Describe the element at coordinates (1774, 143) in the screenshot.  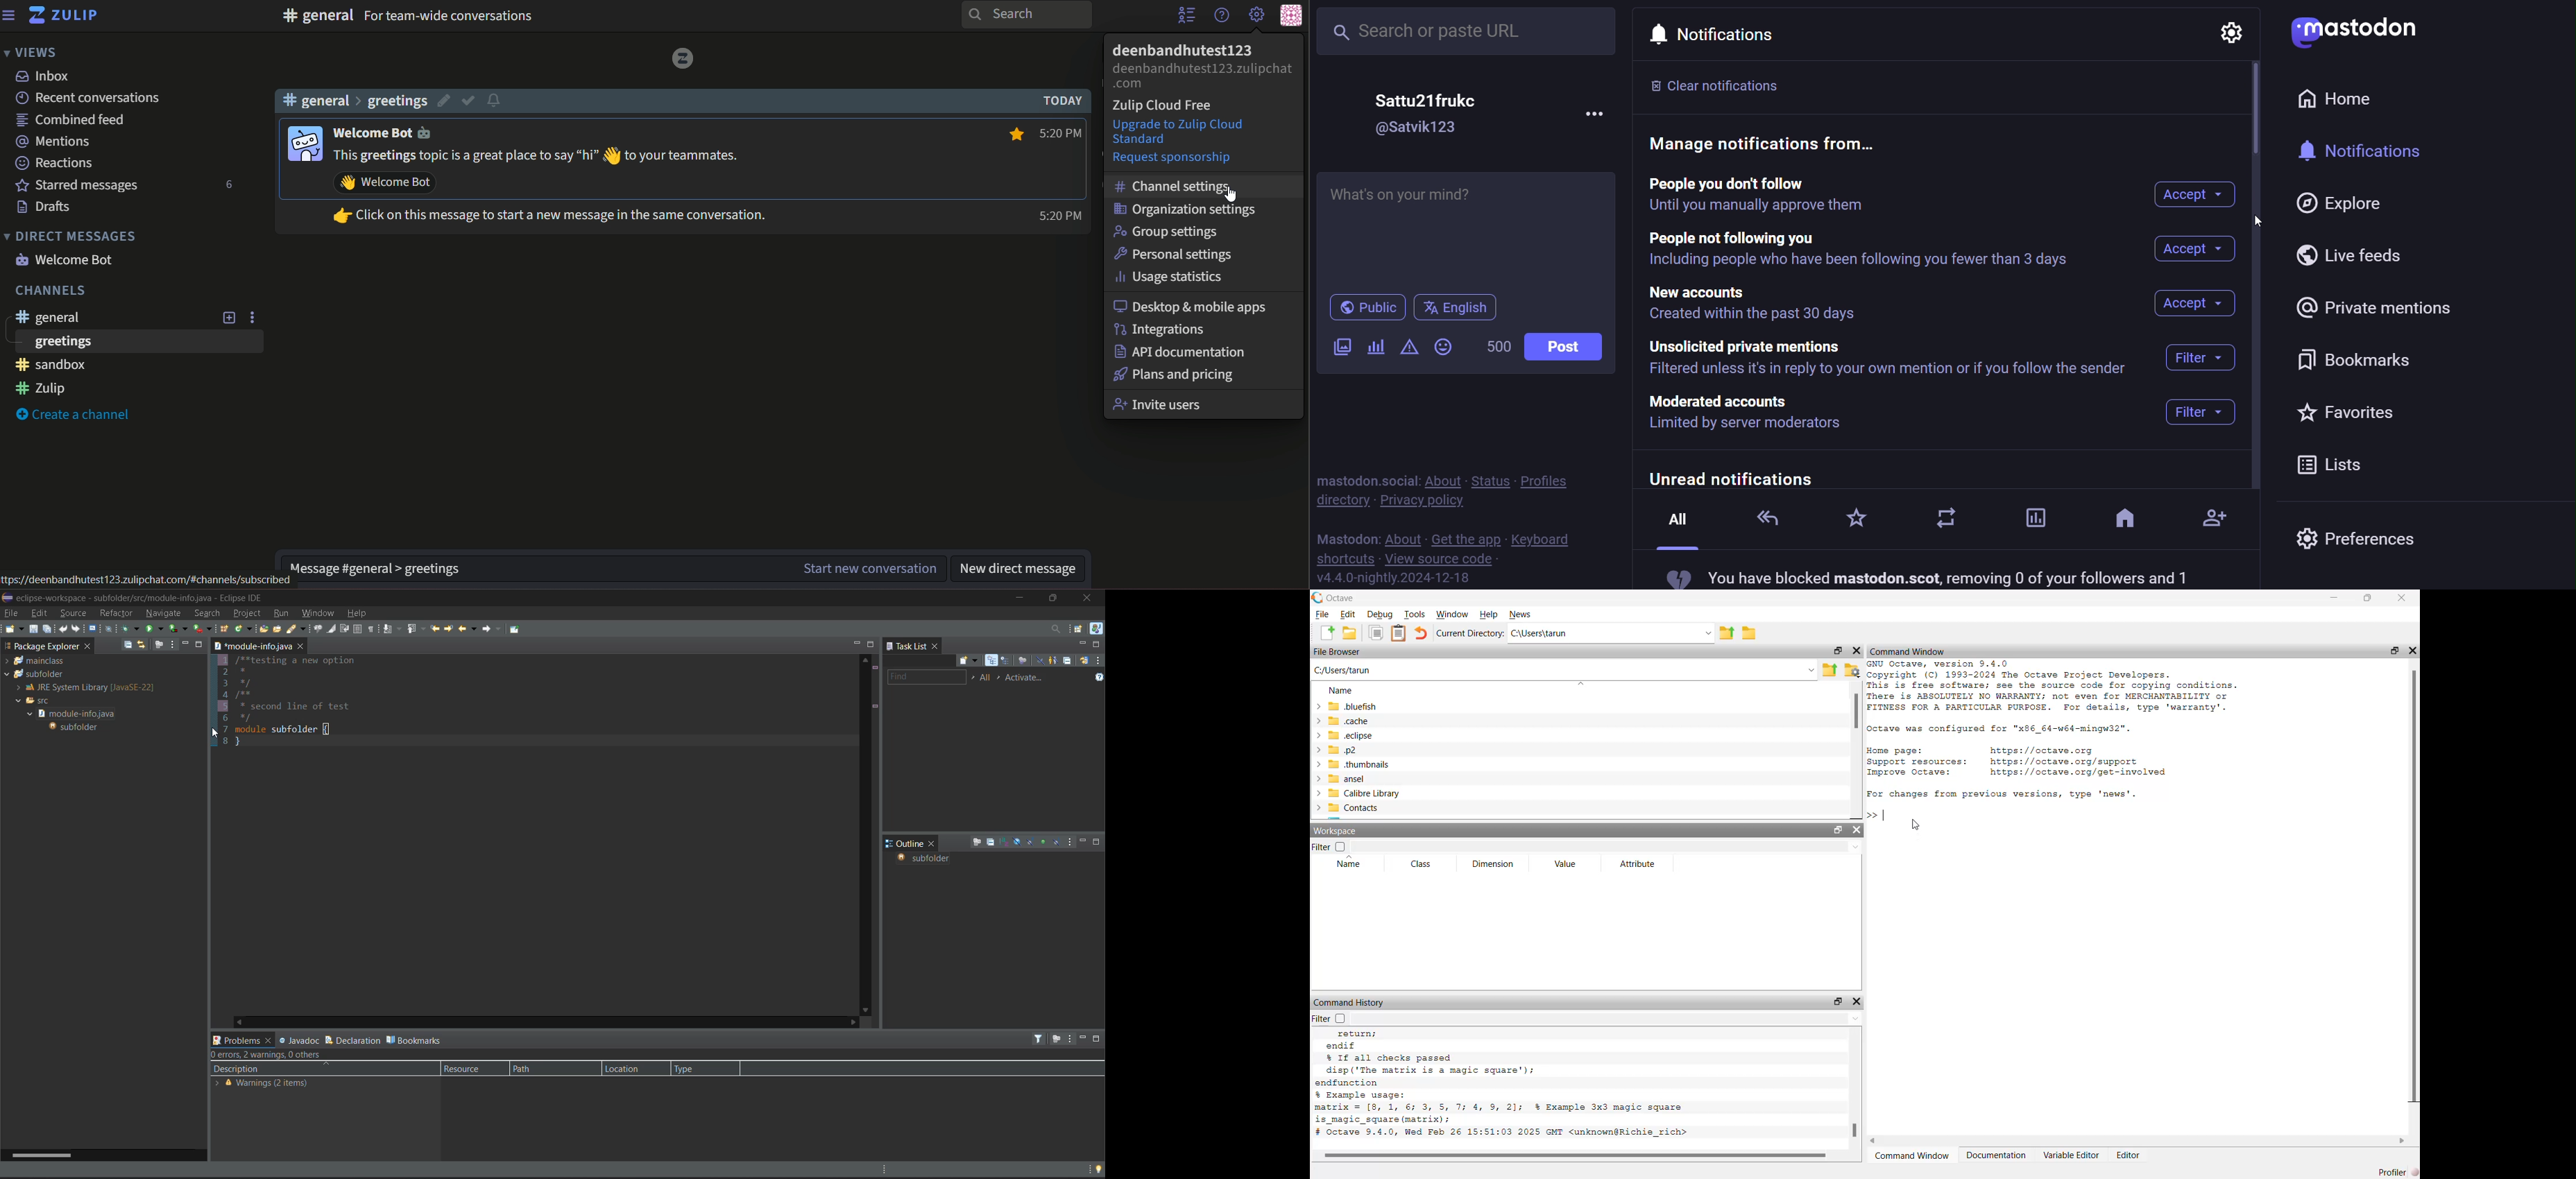
I see `manage notification from` at that location.